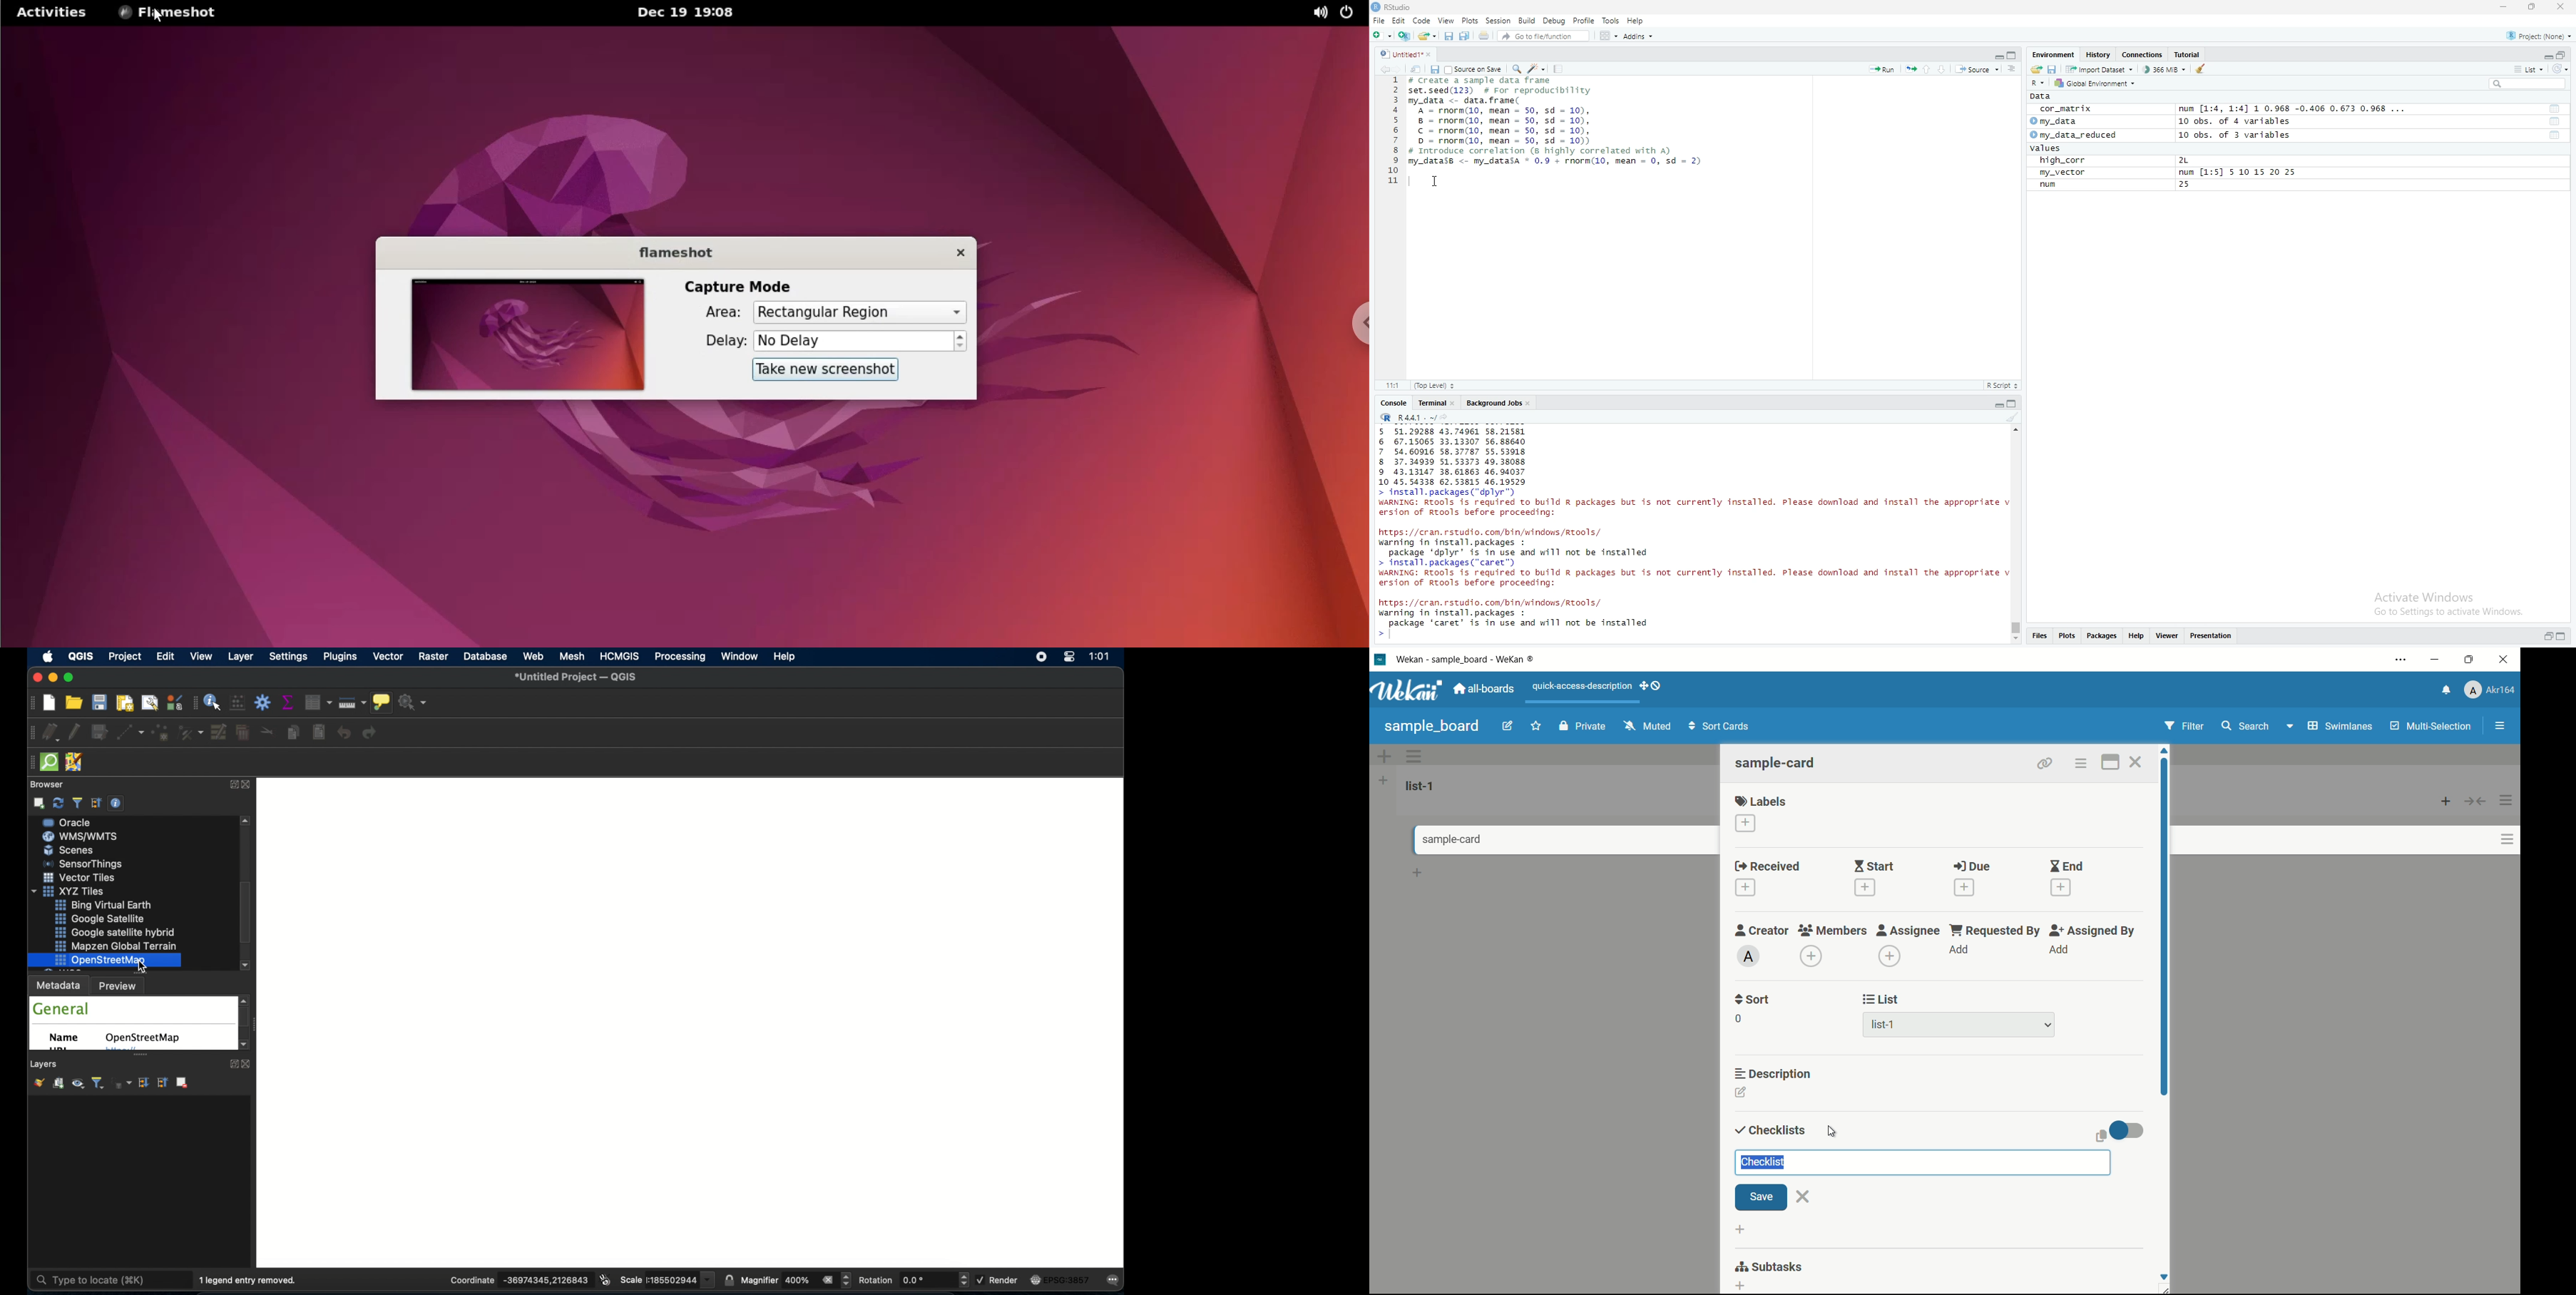 Image resolution: width=2576 pixels, height=1316 pixels. I want to click on postgre sql, so click(83, 822).